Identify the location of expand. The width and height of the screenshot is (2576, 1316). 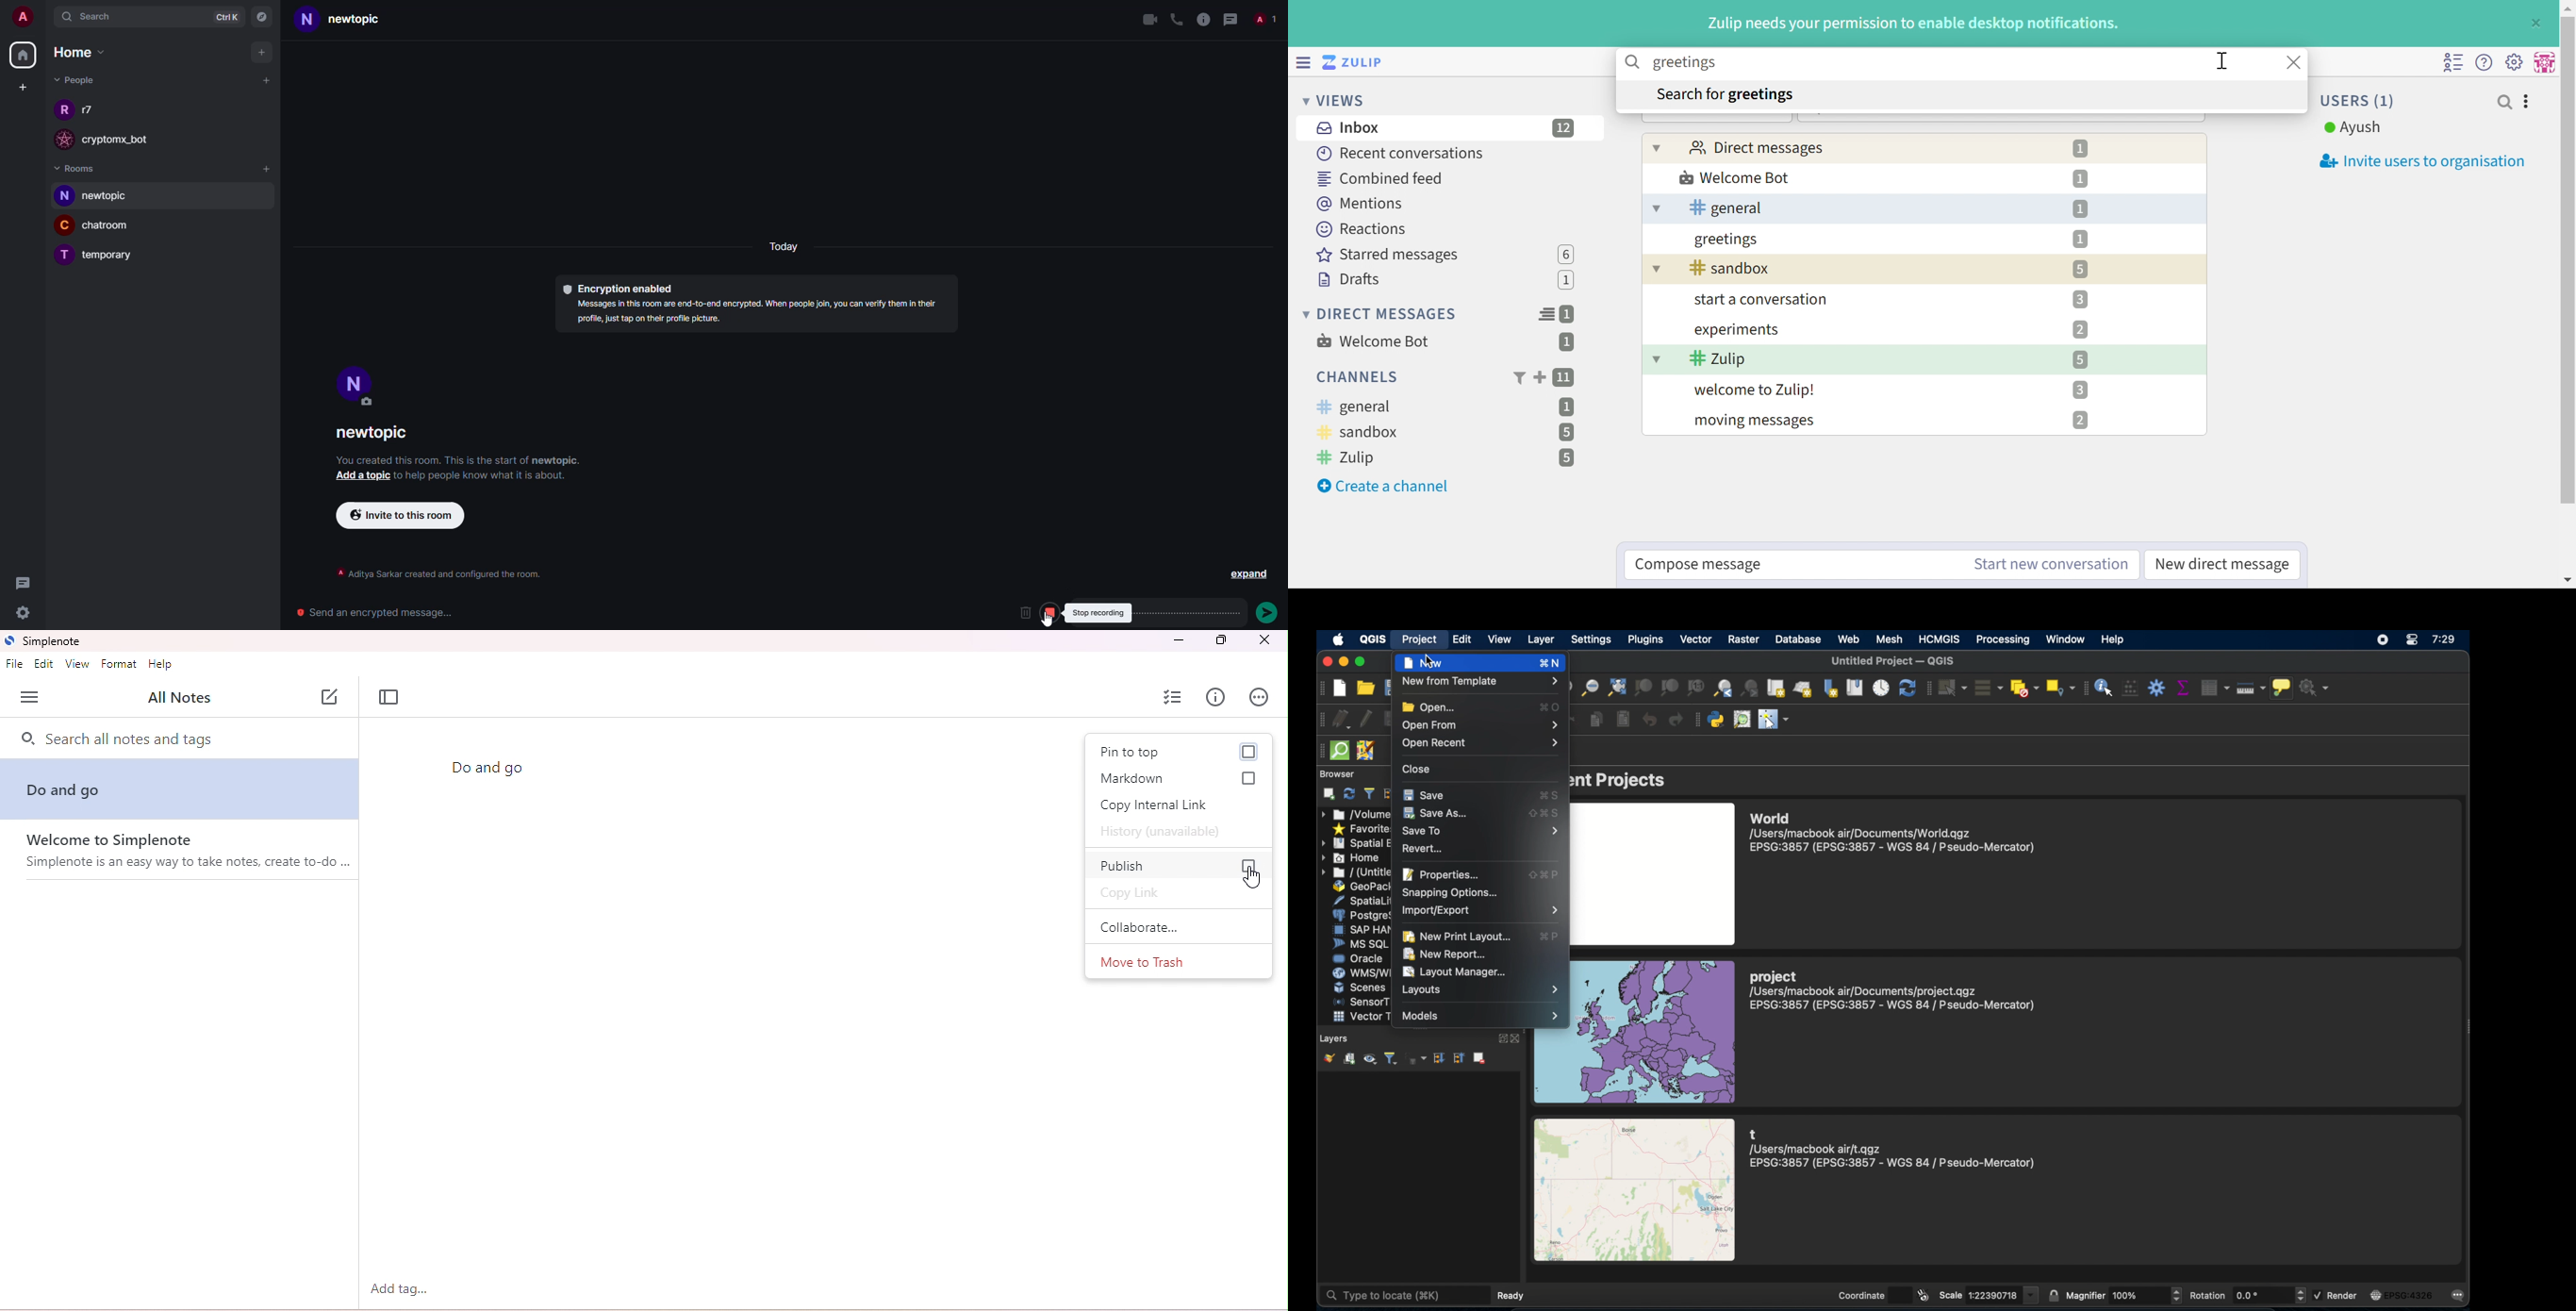
(1246, 577).